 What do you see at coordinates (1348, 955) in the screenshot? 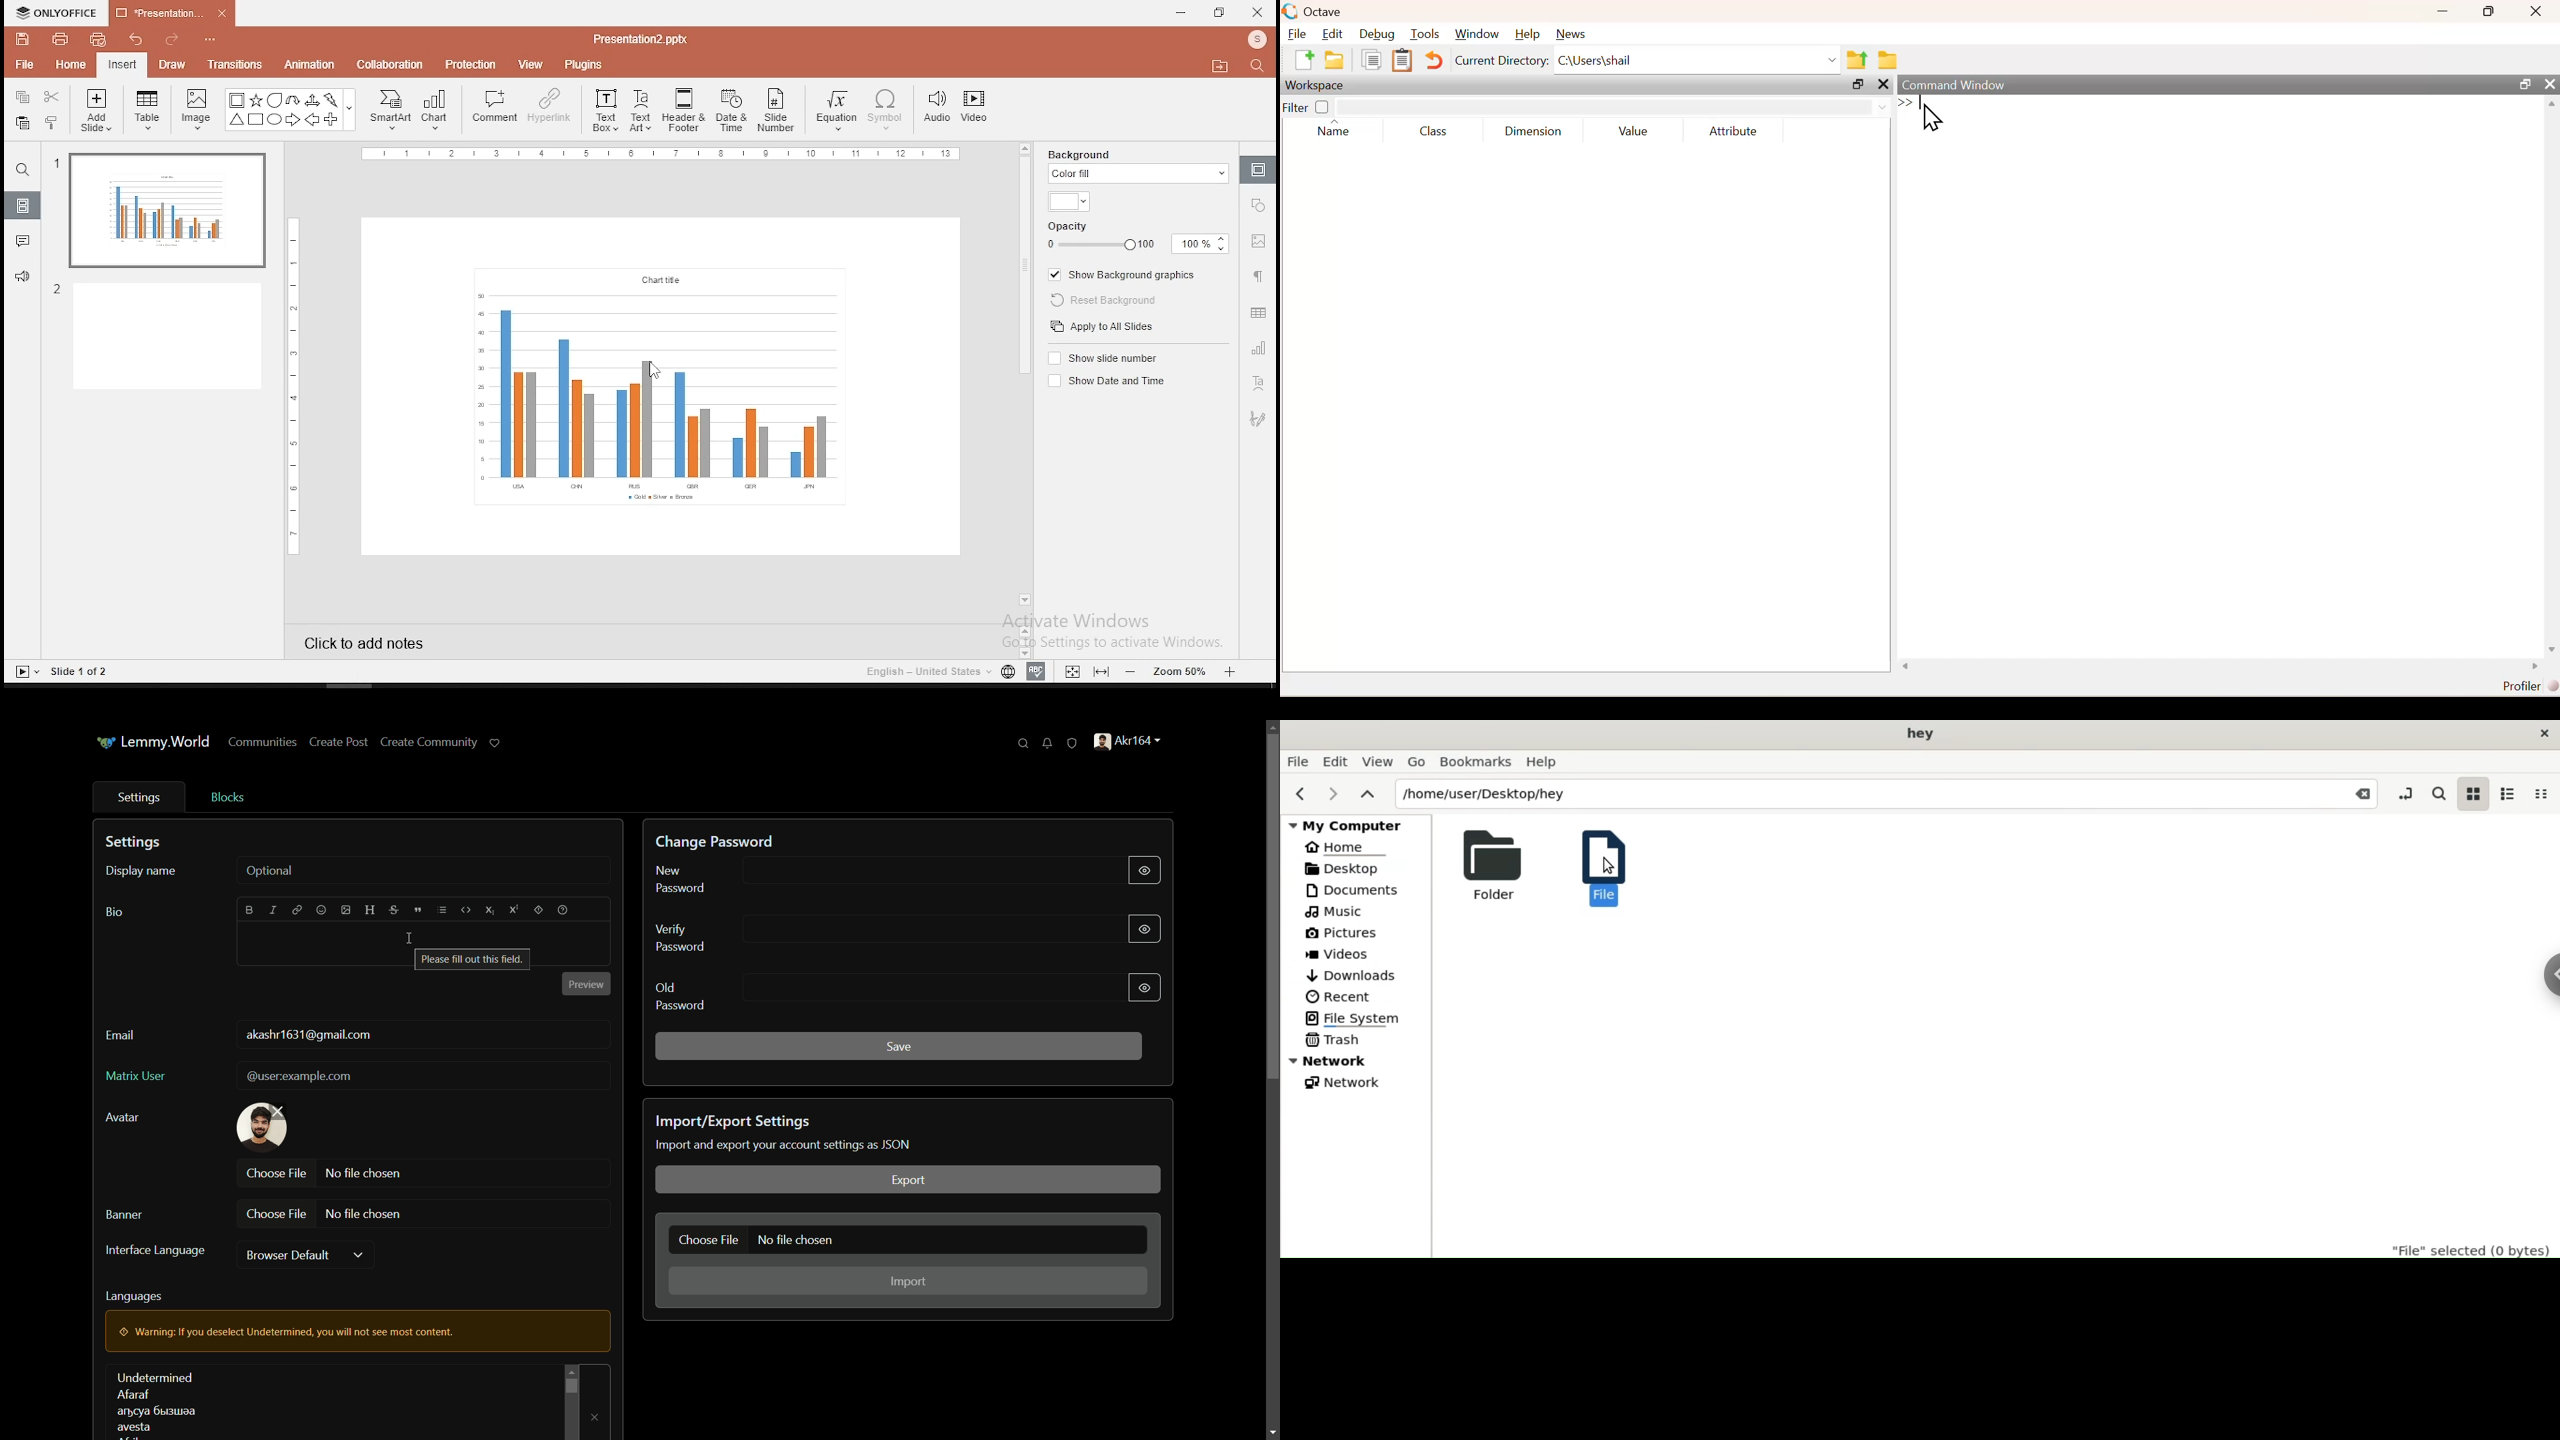
I see `Videos` at bounding box center [1348, 955].